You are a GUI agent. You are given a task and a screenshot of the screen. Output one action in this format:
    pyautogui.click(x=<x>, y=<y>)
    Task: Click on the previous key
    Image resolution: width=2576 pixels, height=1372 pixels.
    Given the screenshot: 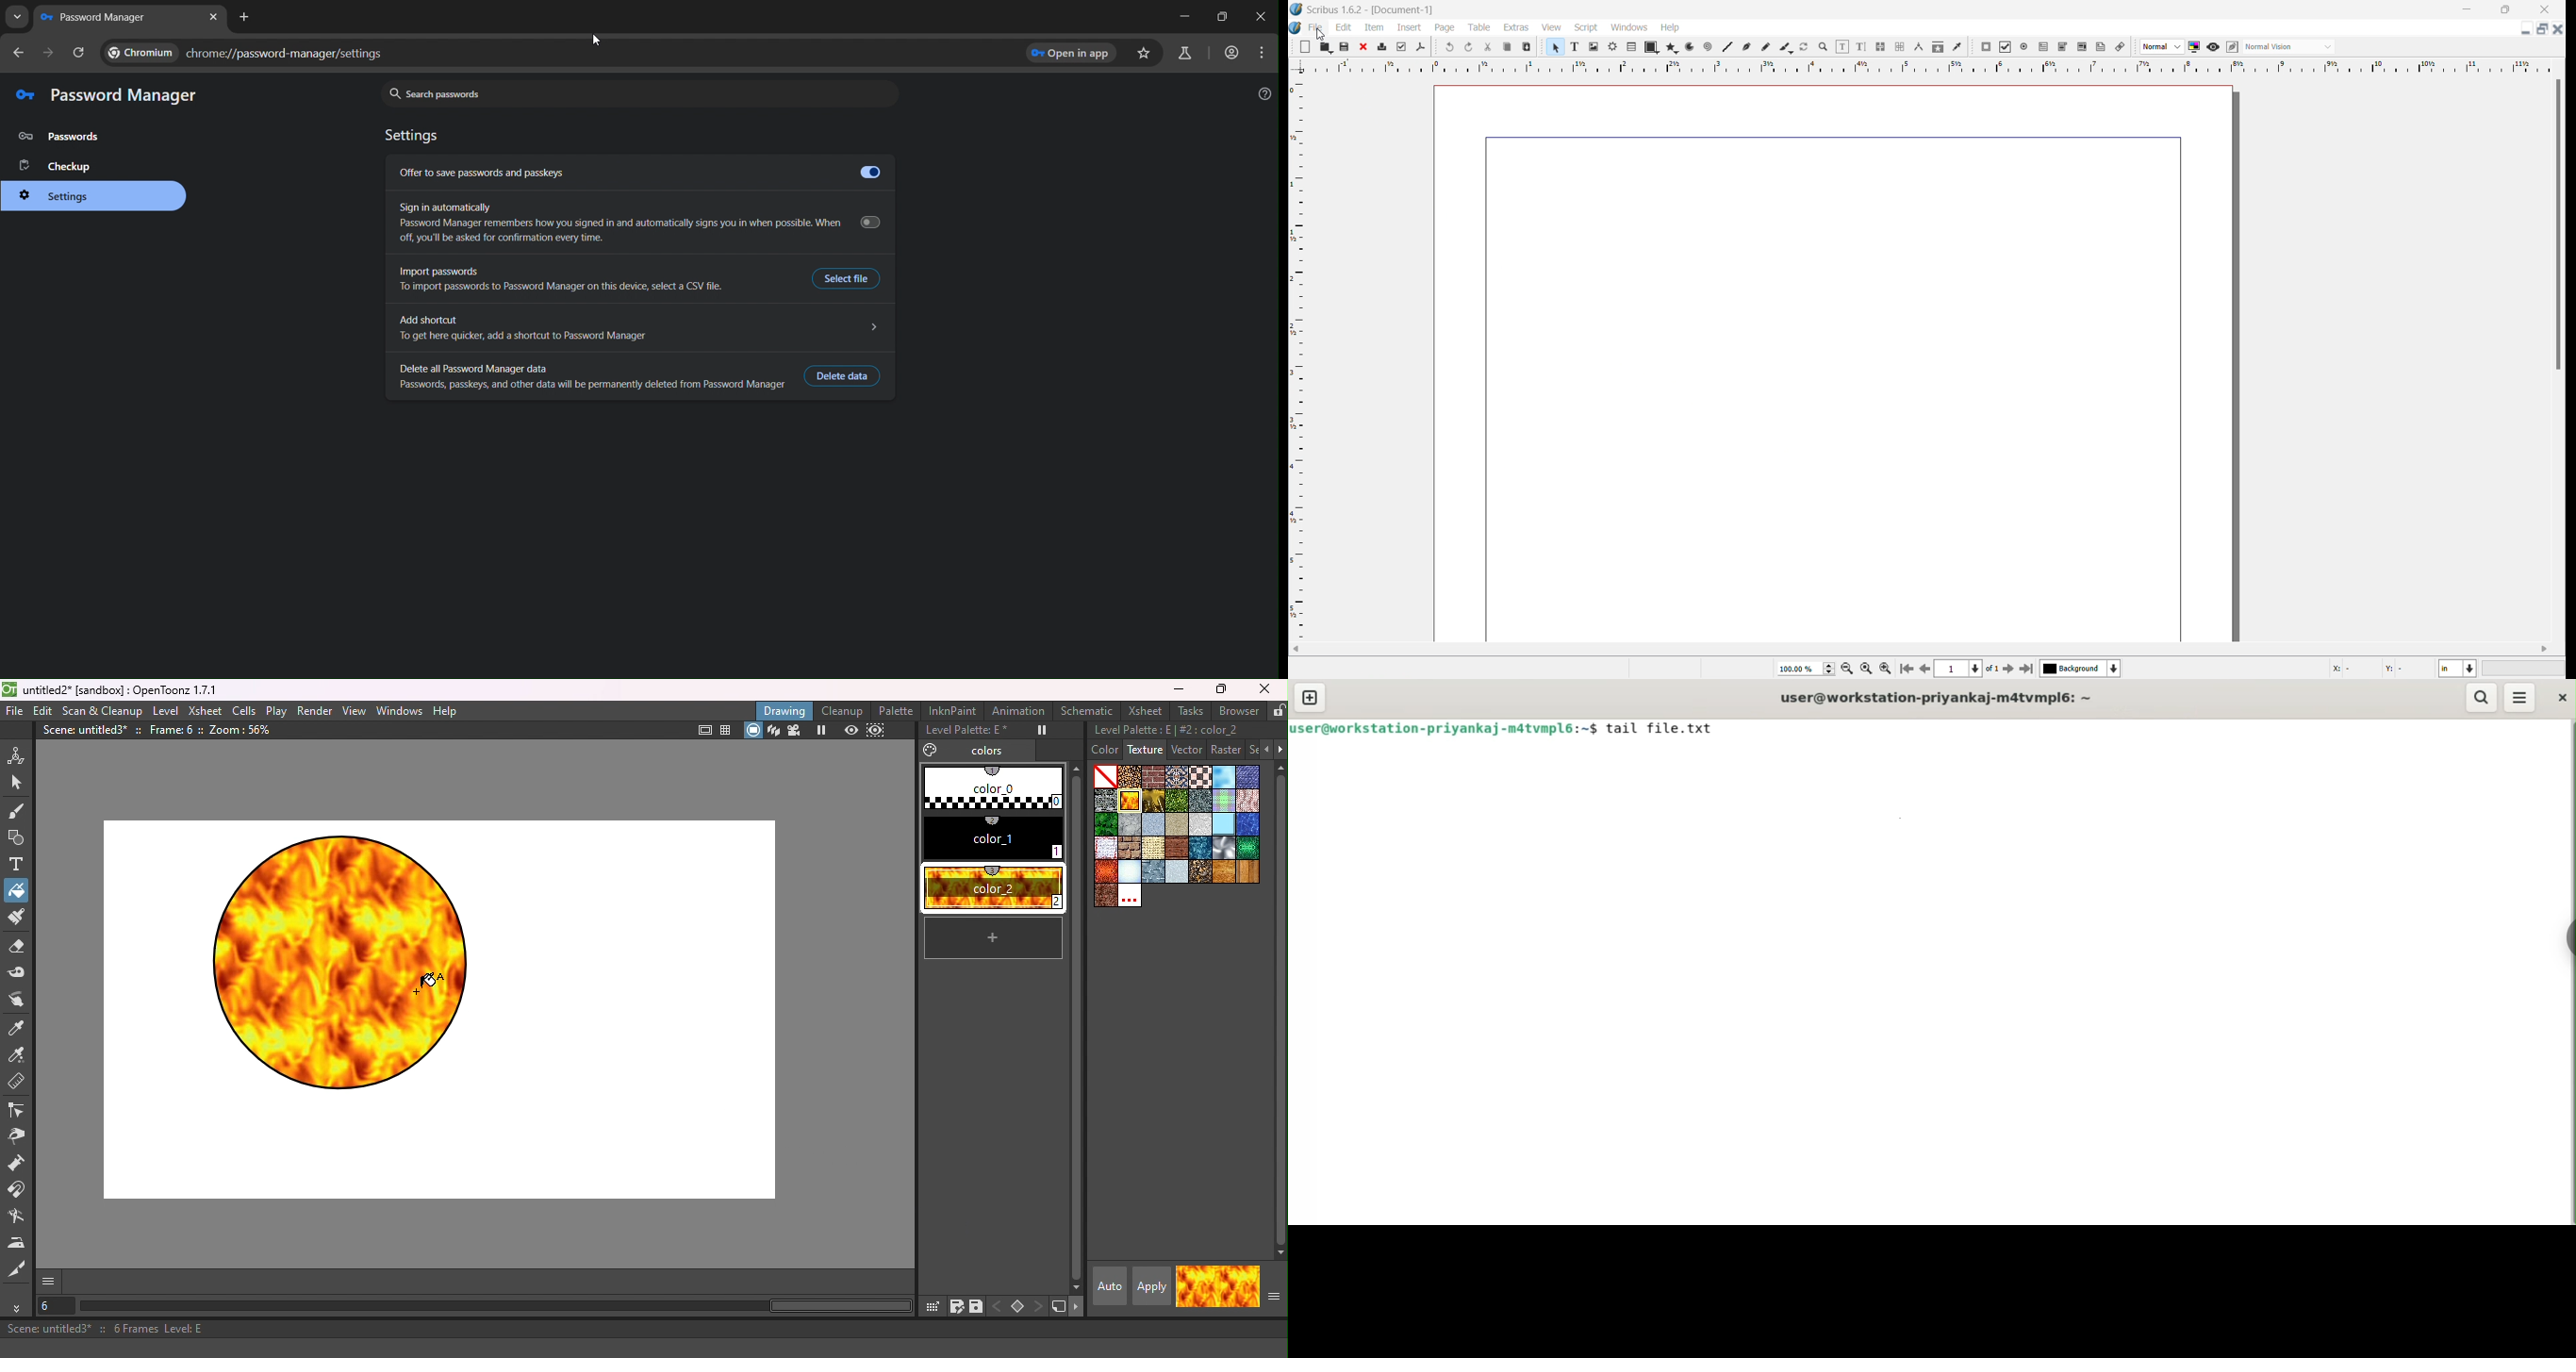 What is the action you would take?
    pyautogui.click(x=998, y=1304)
    